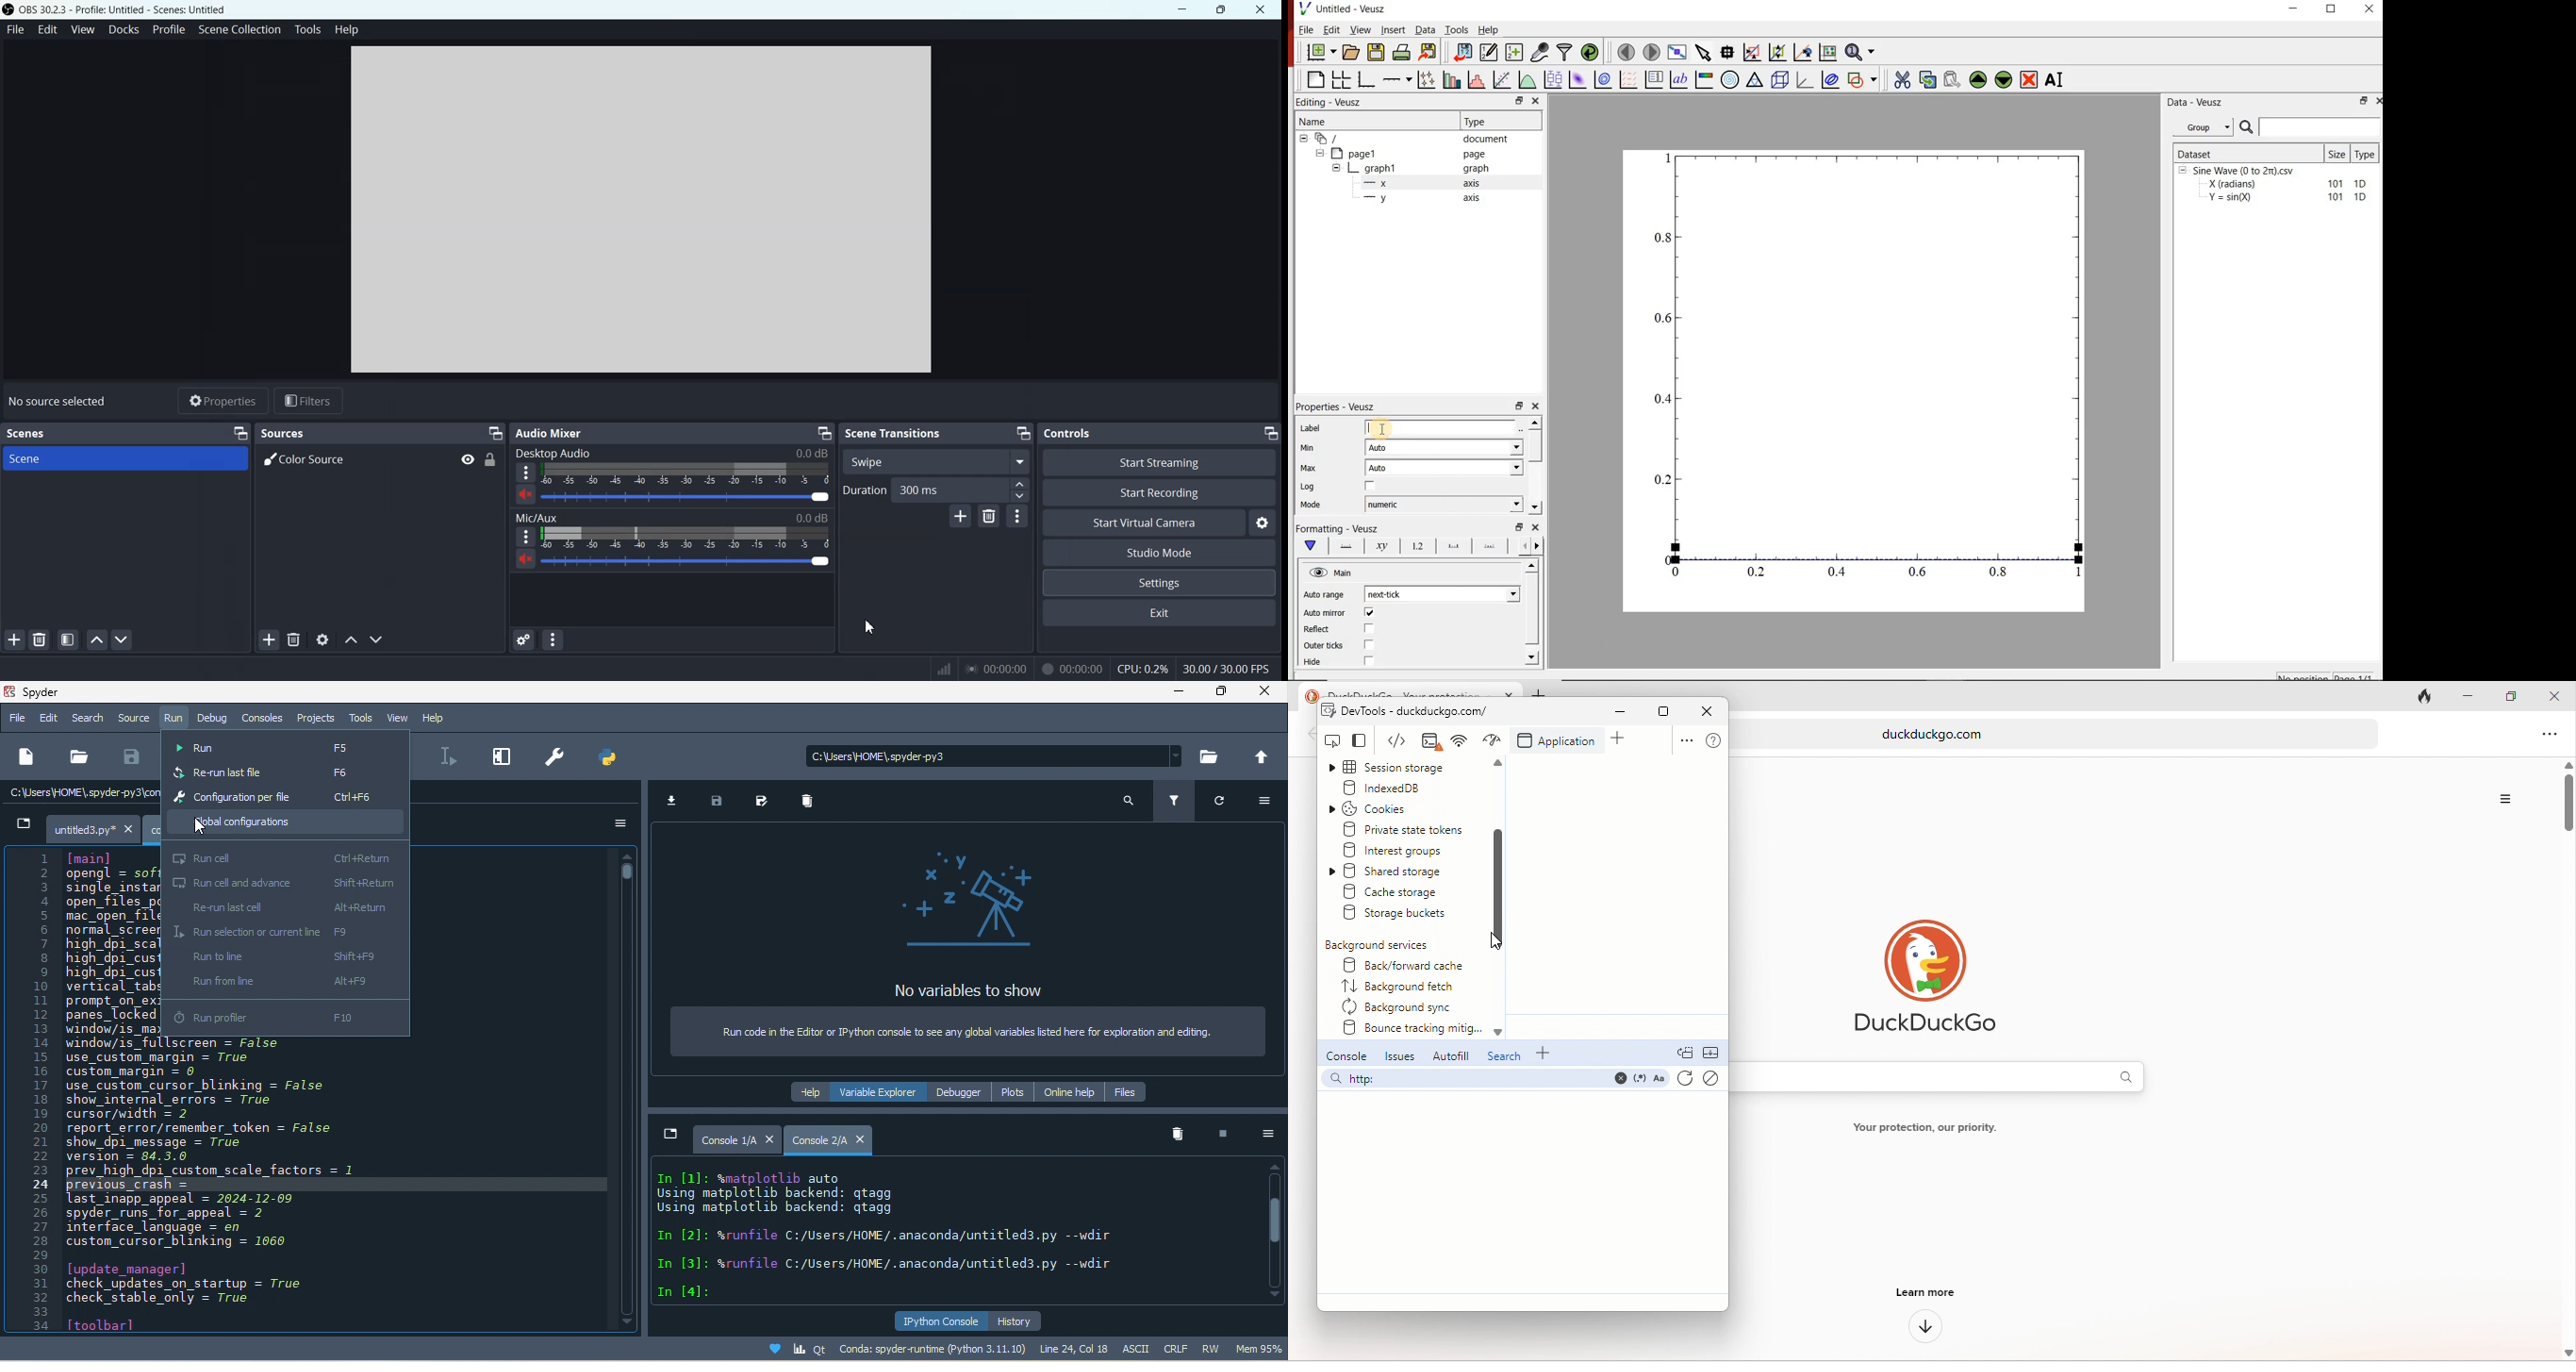 The width and height of the screenshot is (2576, 1372). Describe the element at coordinates (806, 804) in the screenshot. I see `remove all` at that location.